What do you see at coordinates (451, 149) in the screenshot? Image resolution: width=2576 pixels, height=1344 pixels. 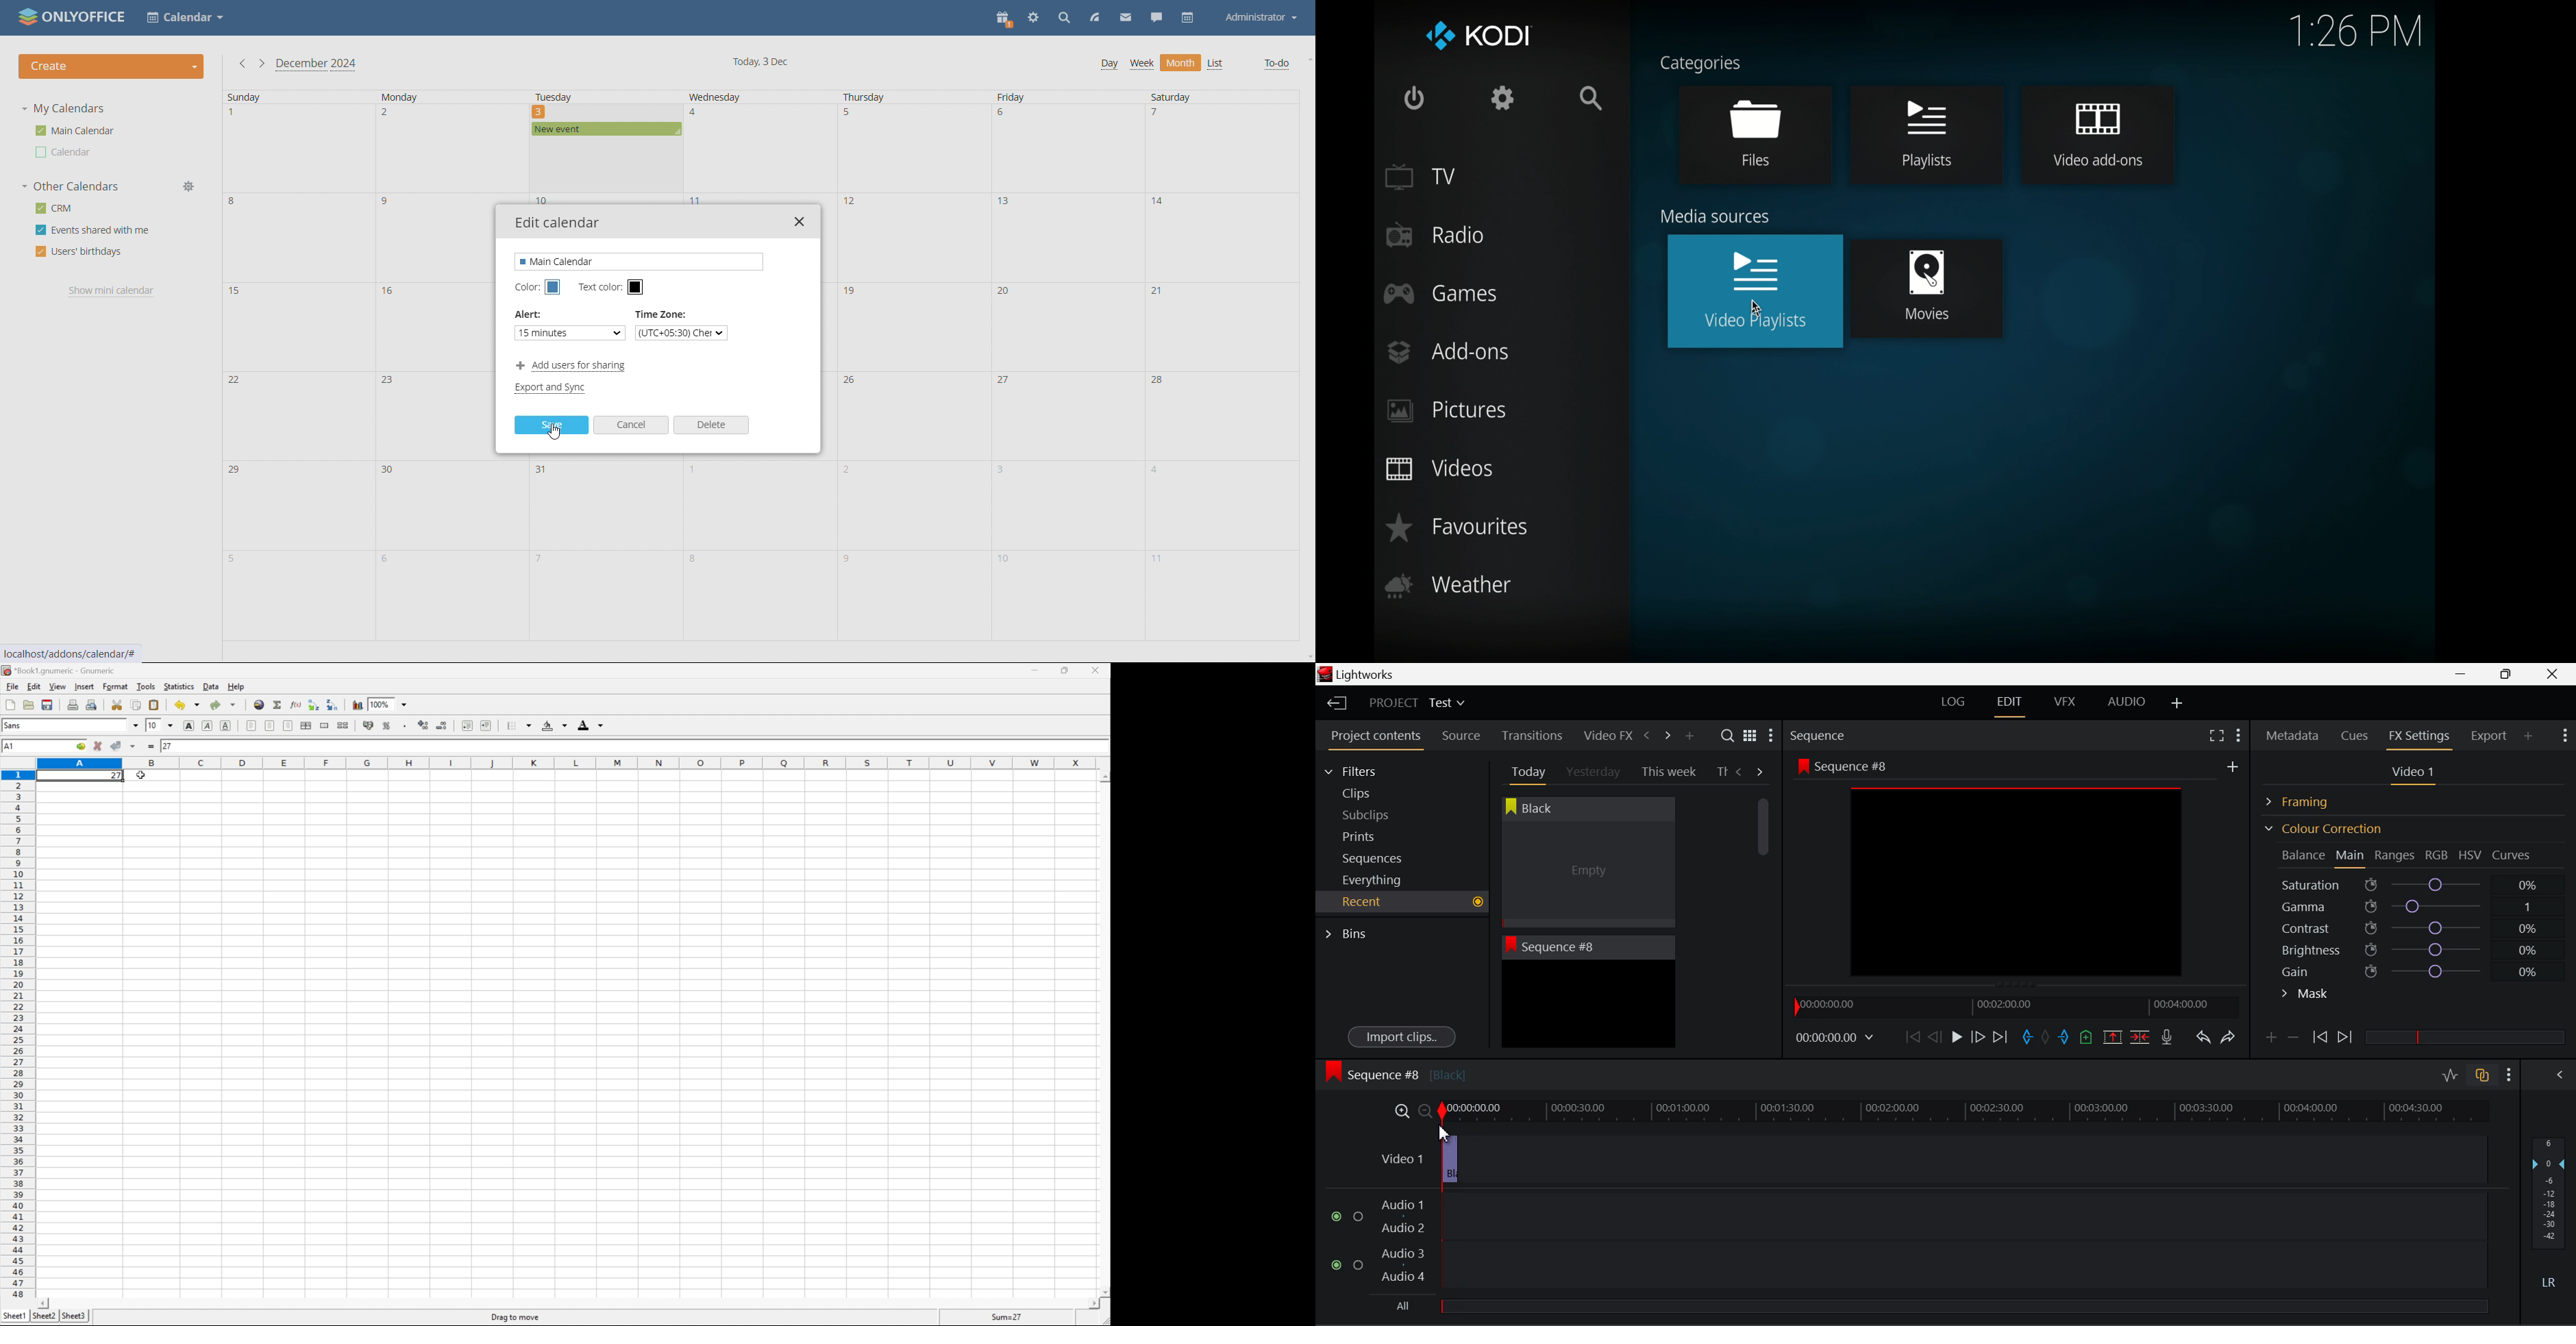 I see `date` at bounding box center [451, 149].